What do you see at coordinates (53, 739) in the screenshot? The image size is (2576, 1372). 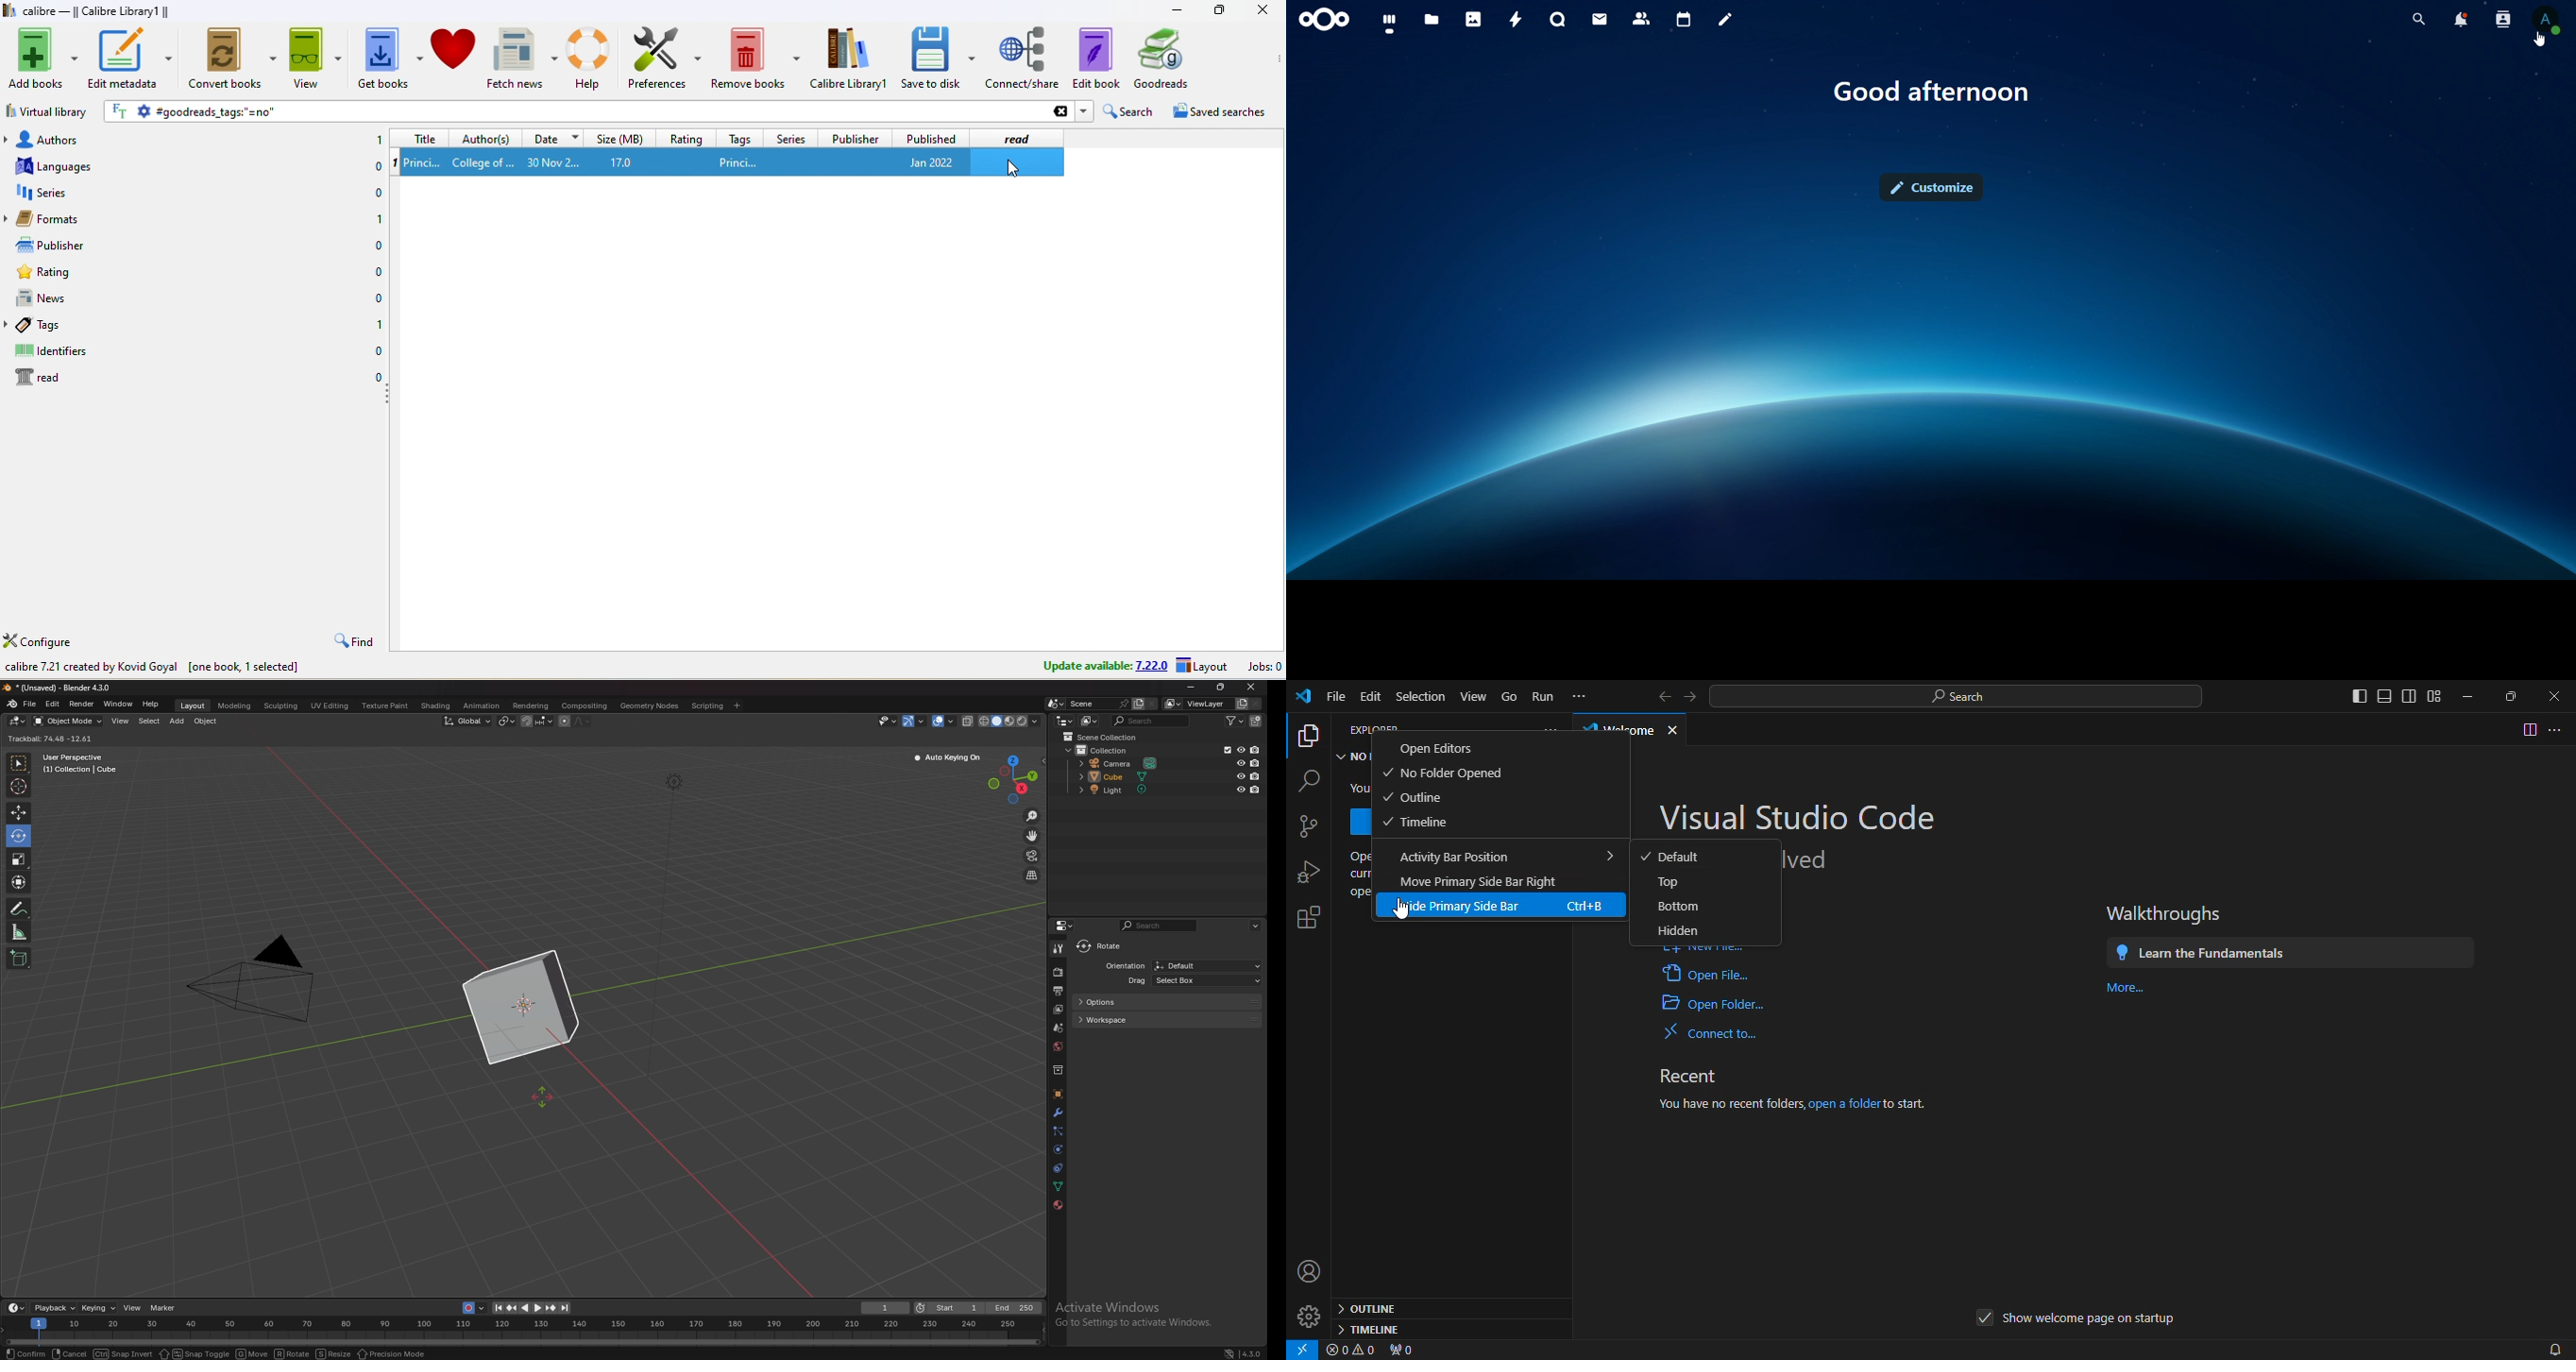 I see `Trackball: 74.48 -12.61` at bounding box center [53, 739].